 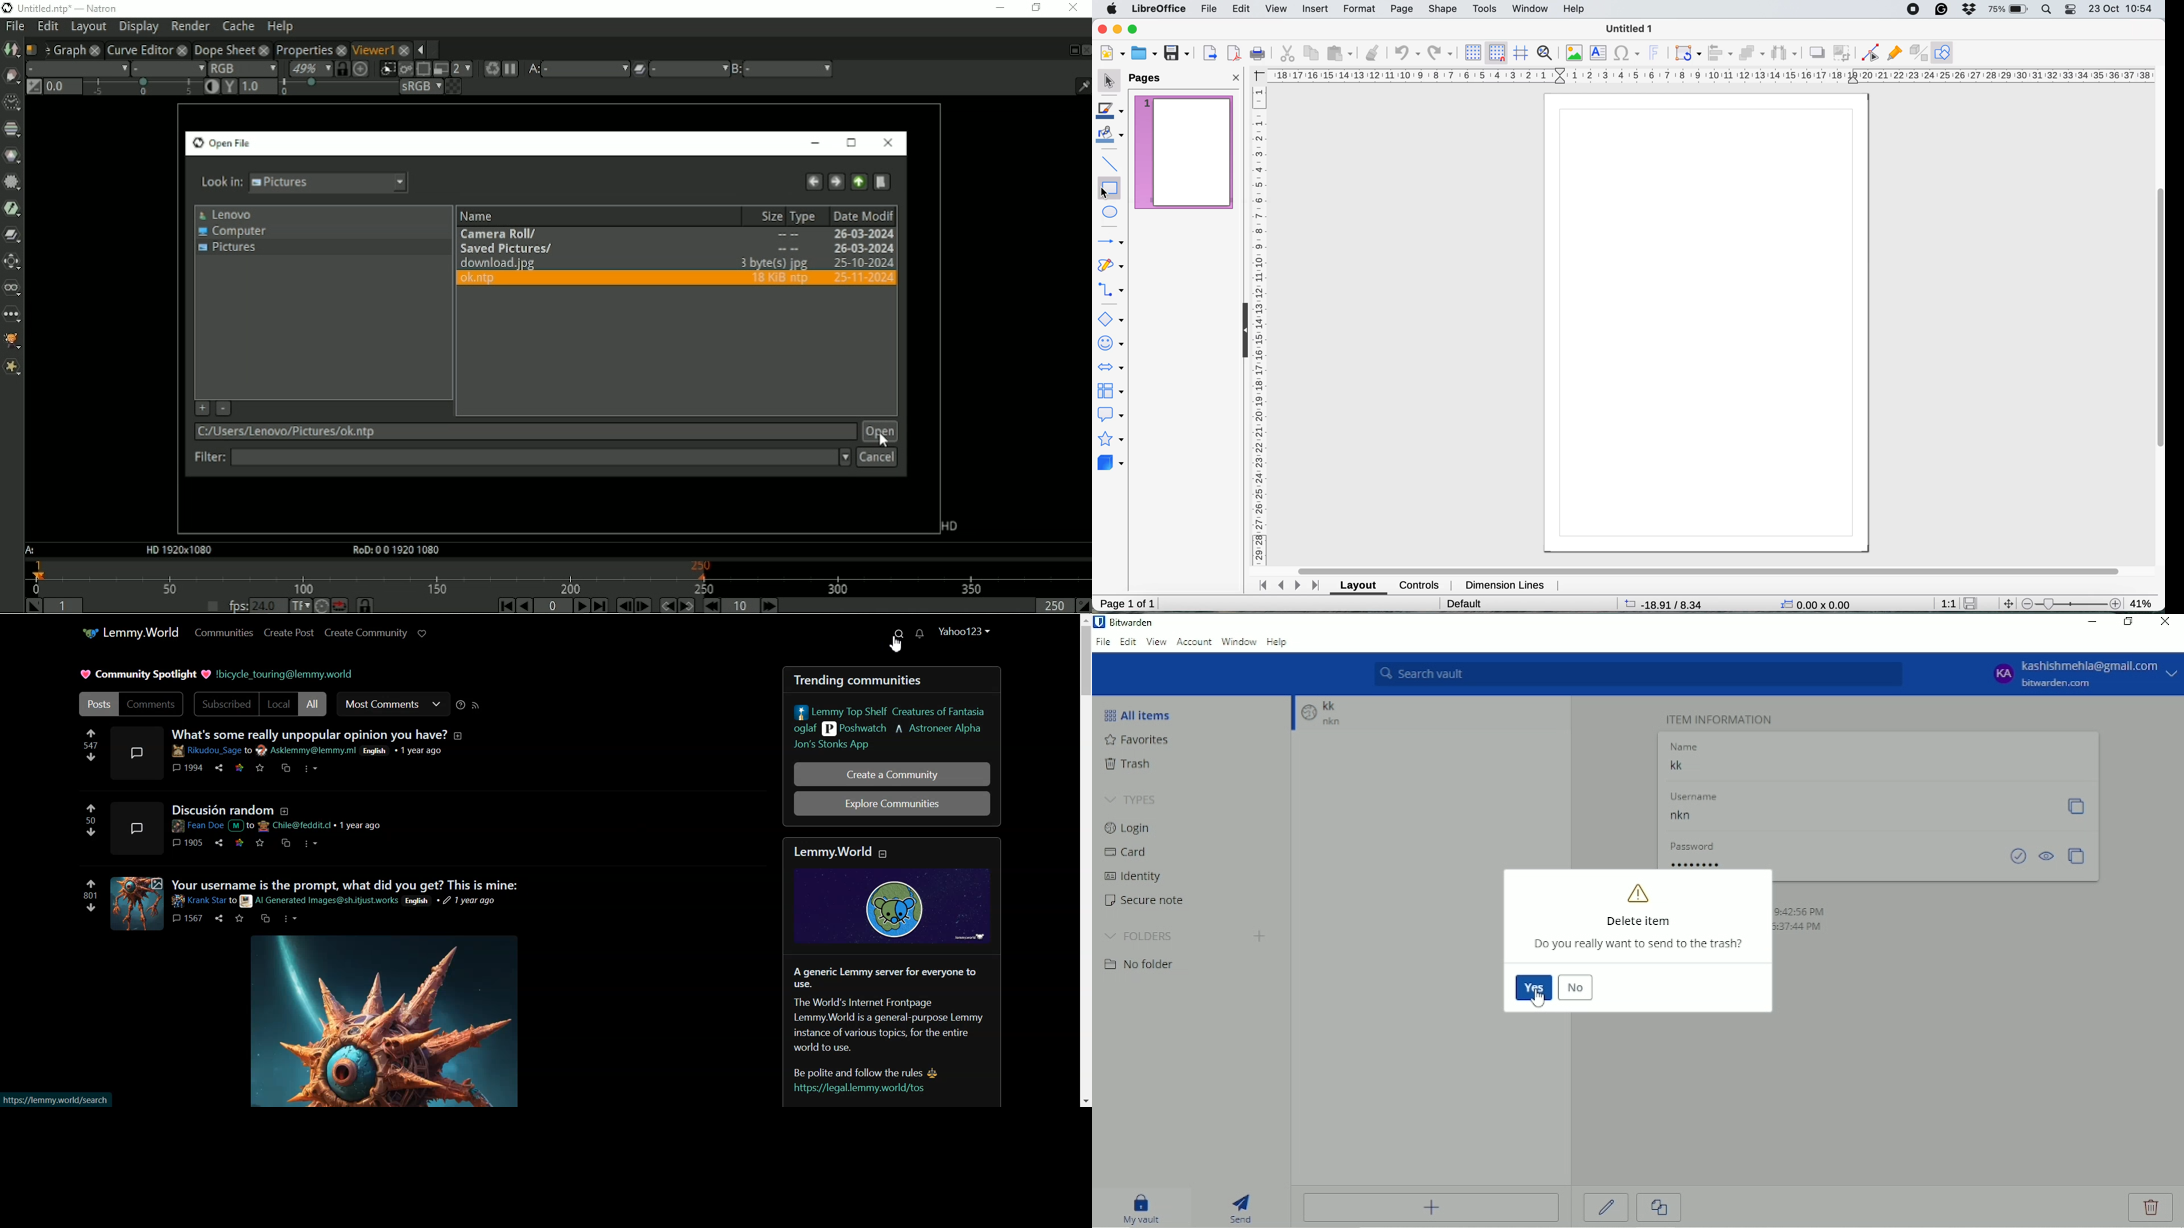 I want to click on share, so click(x=218, y=919).